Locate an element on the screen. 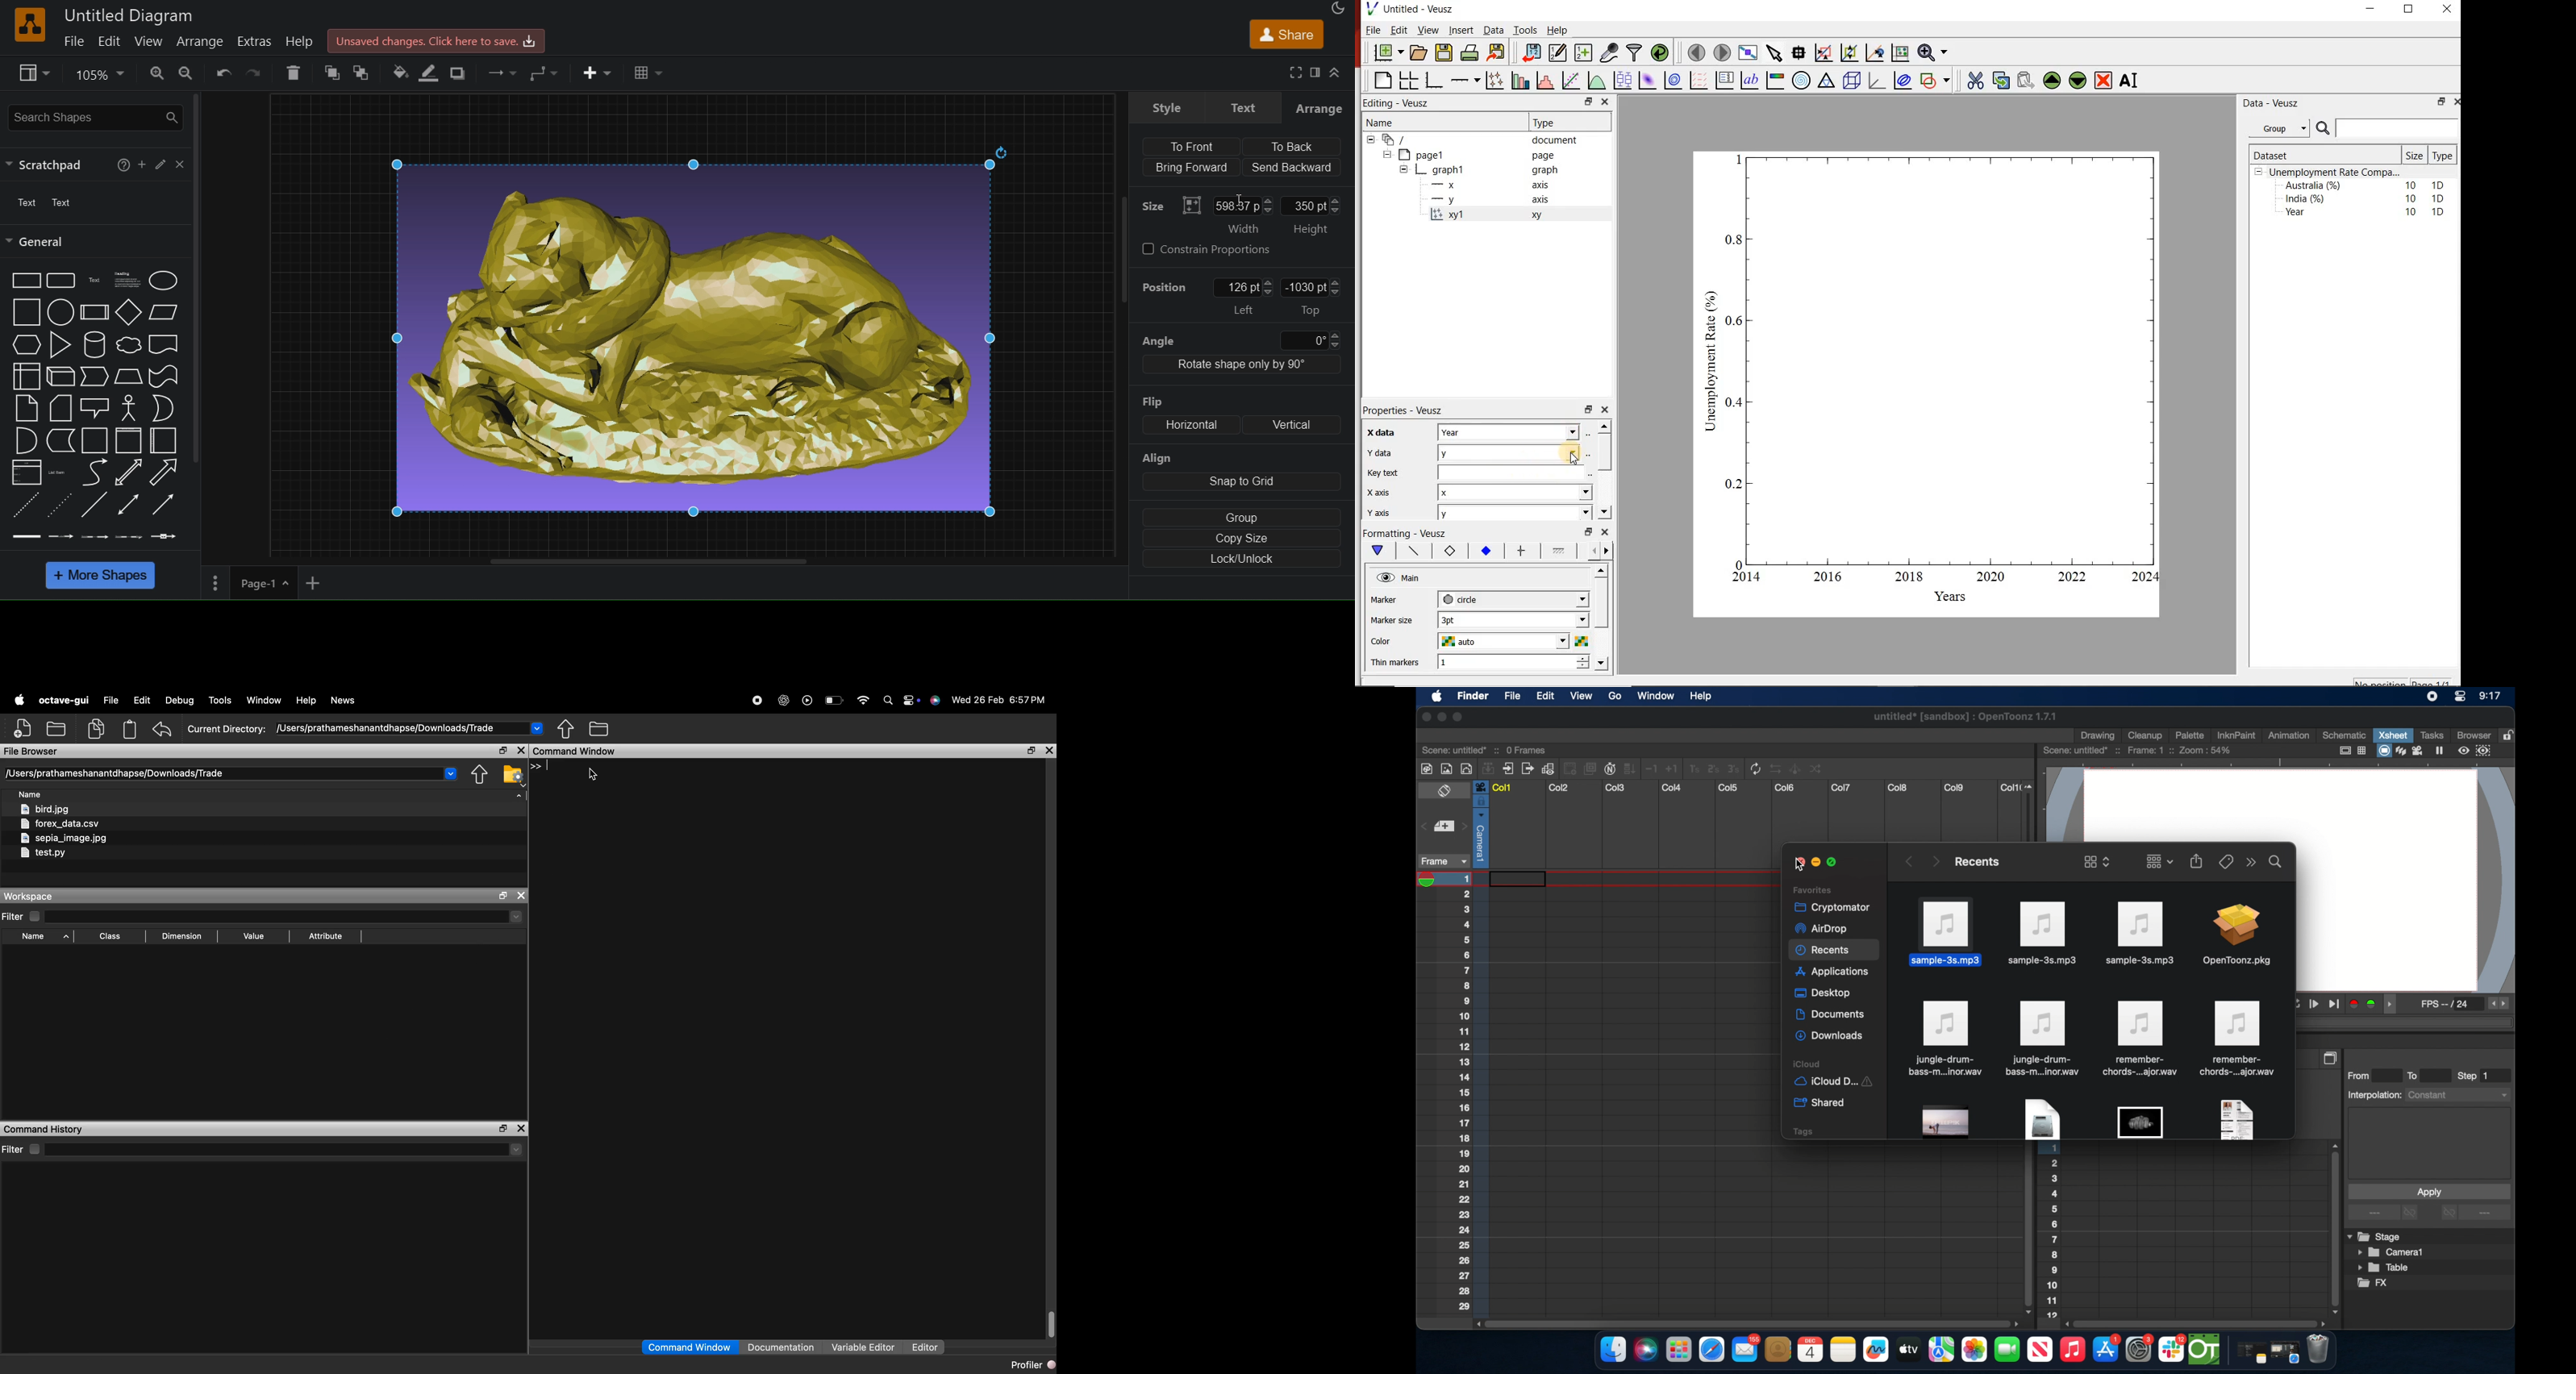  plot 2d datasets as contours is located at coordinates (1672, 80).